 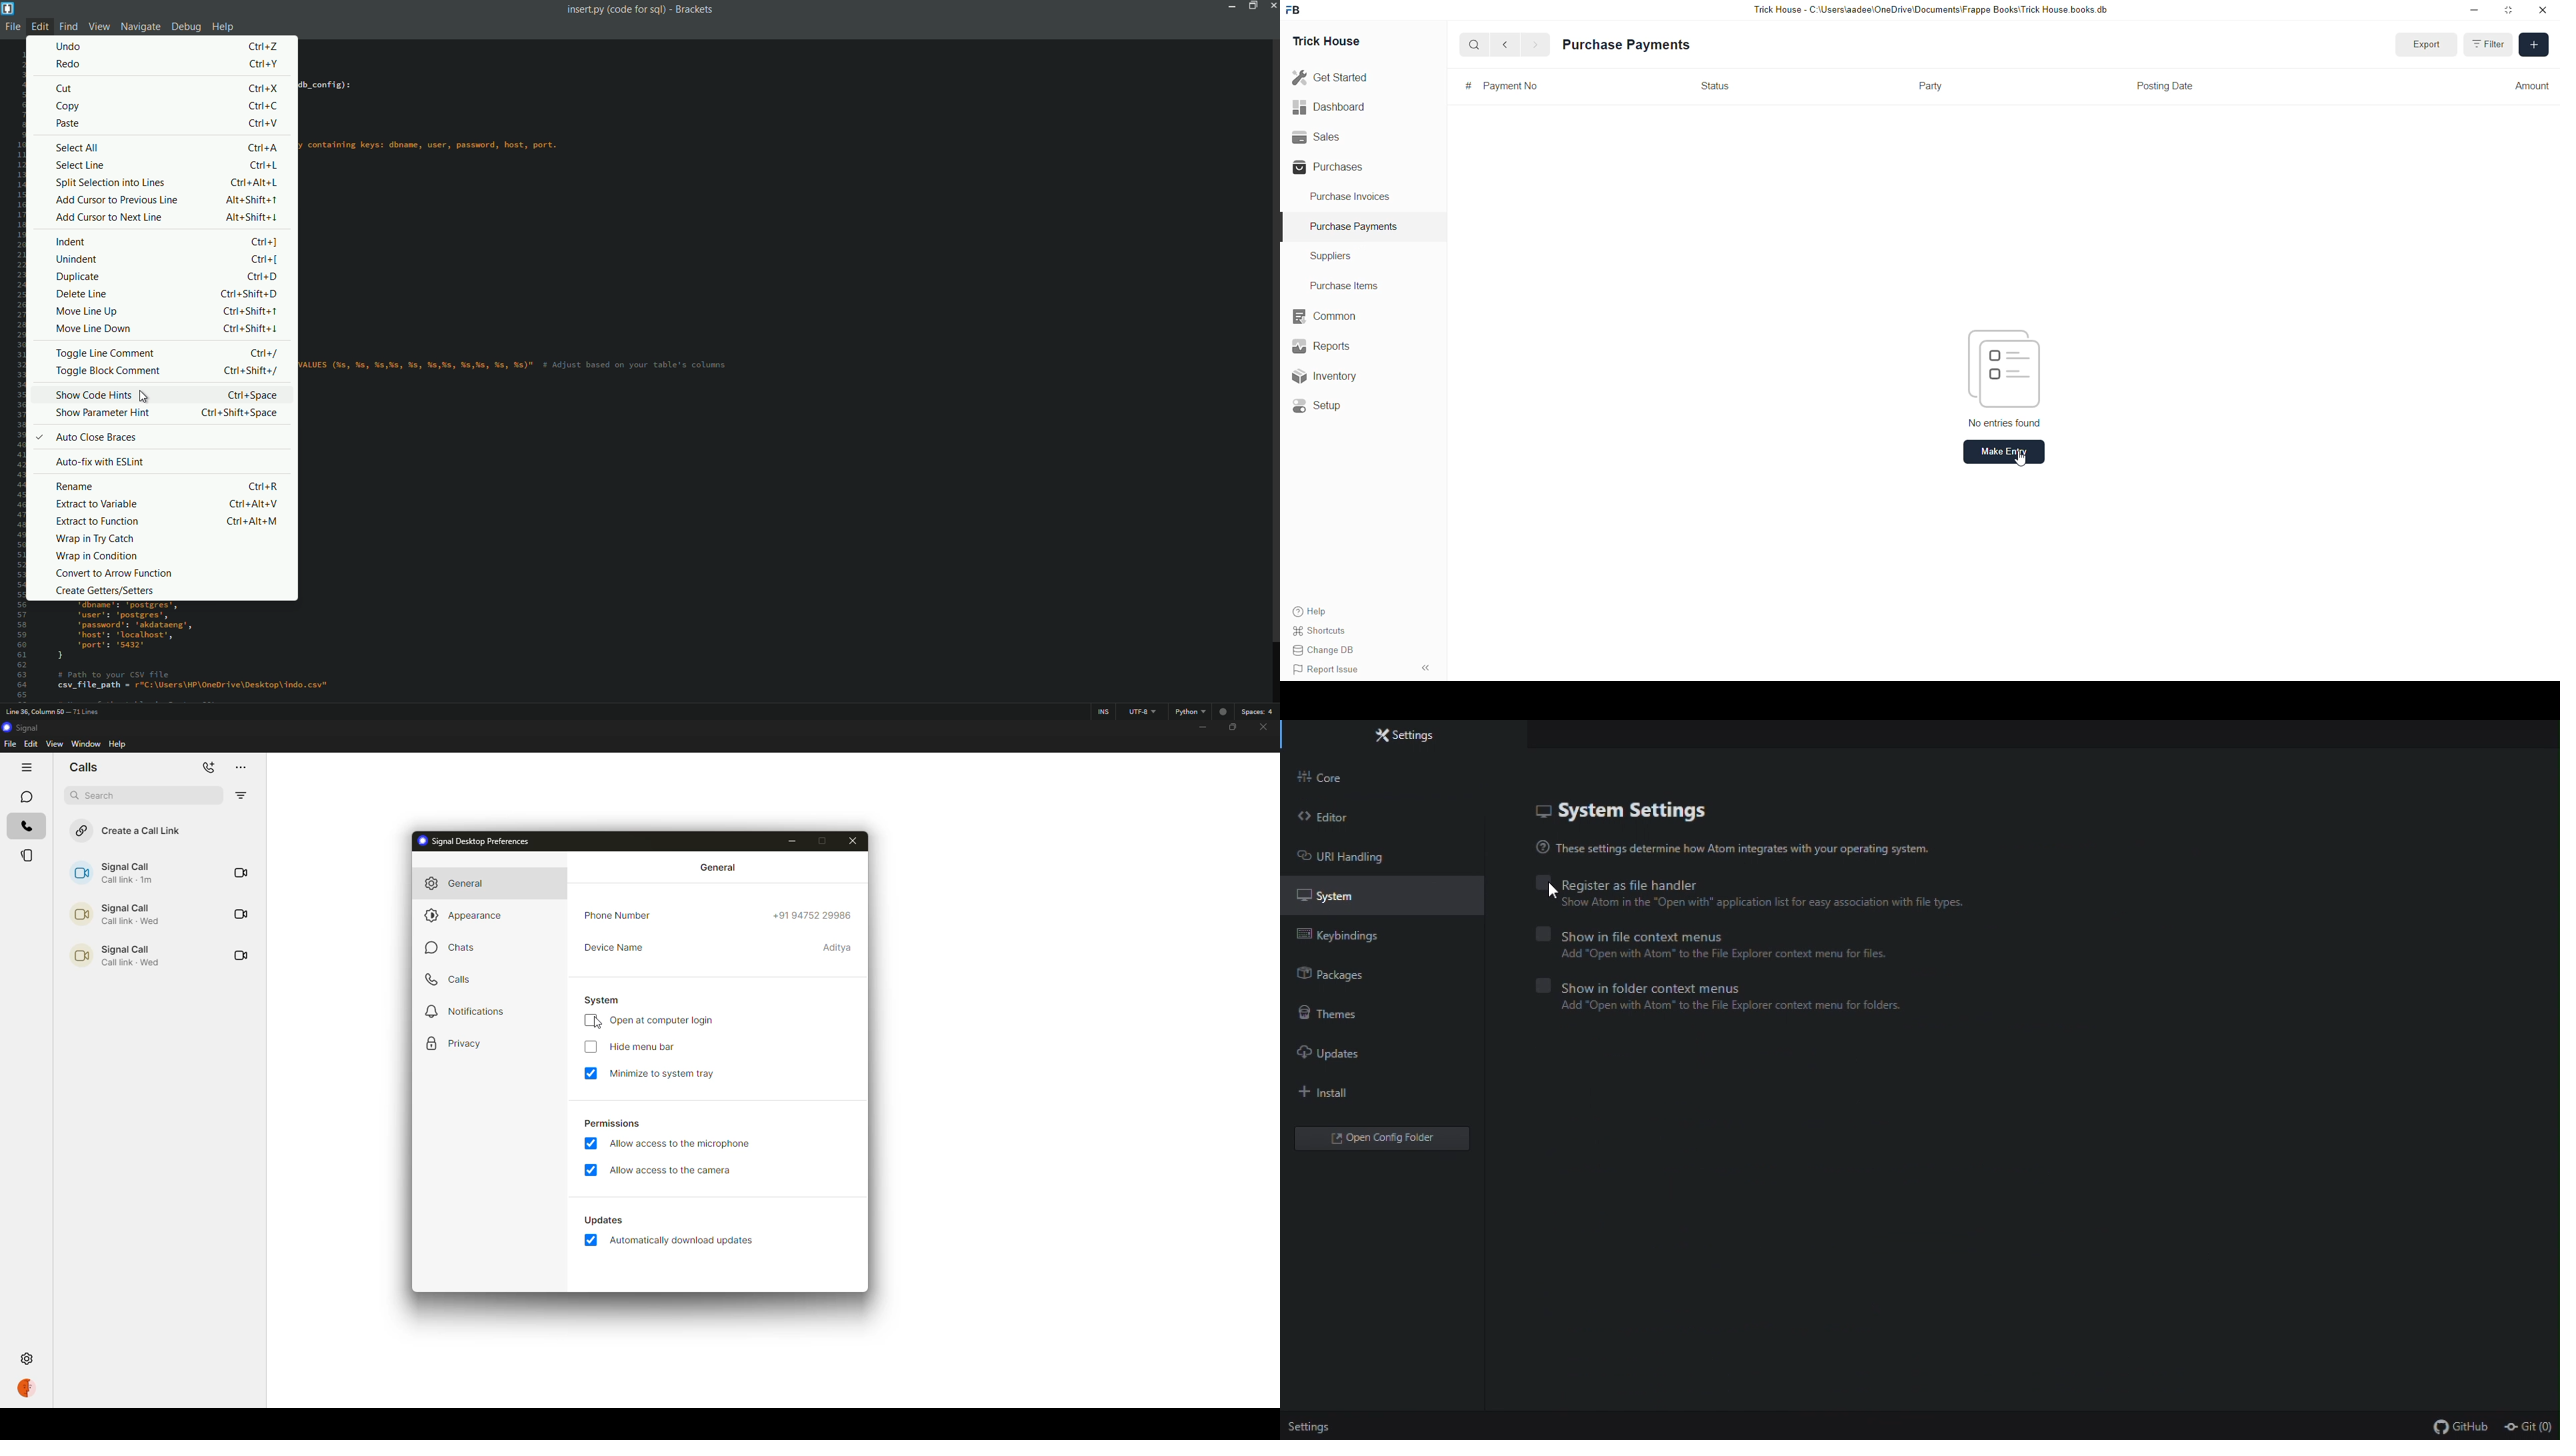 What do you see at coordinates (1352, 821) in the screenshot?
I see `Editor` at bounding box center [1352, 821].